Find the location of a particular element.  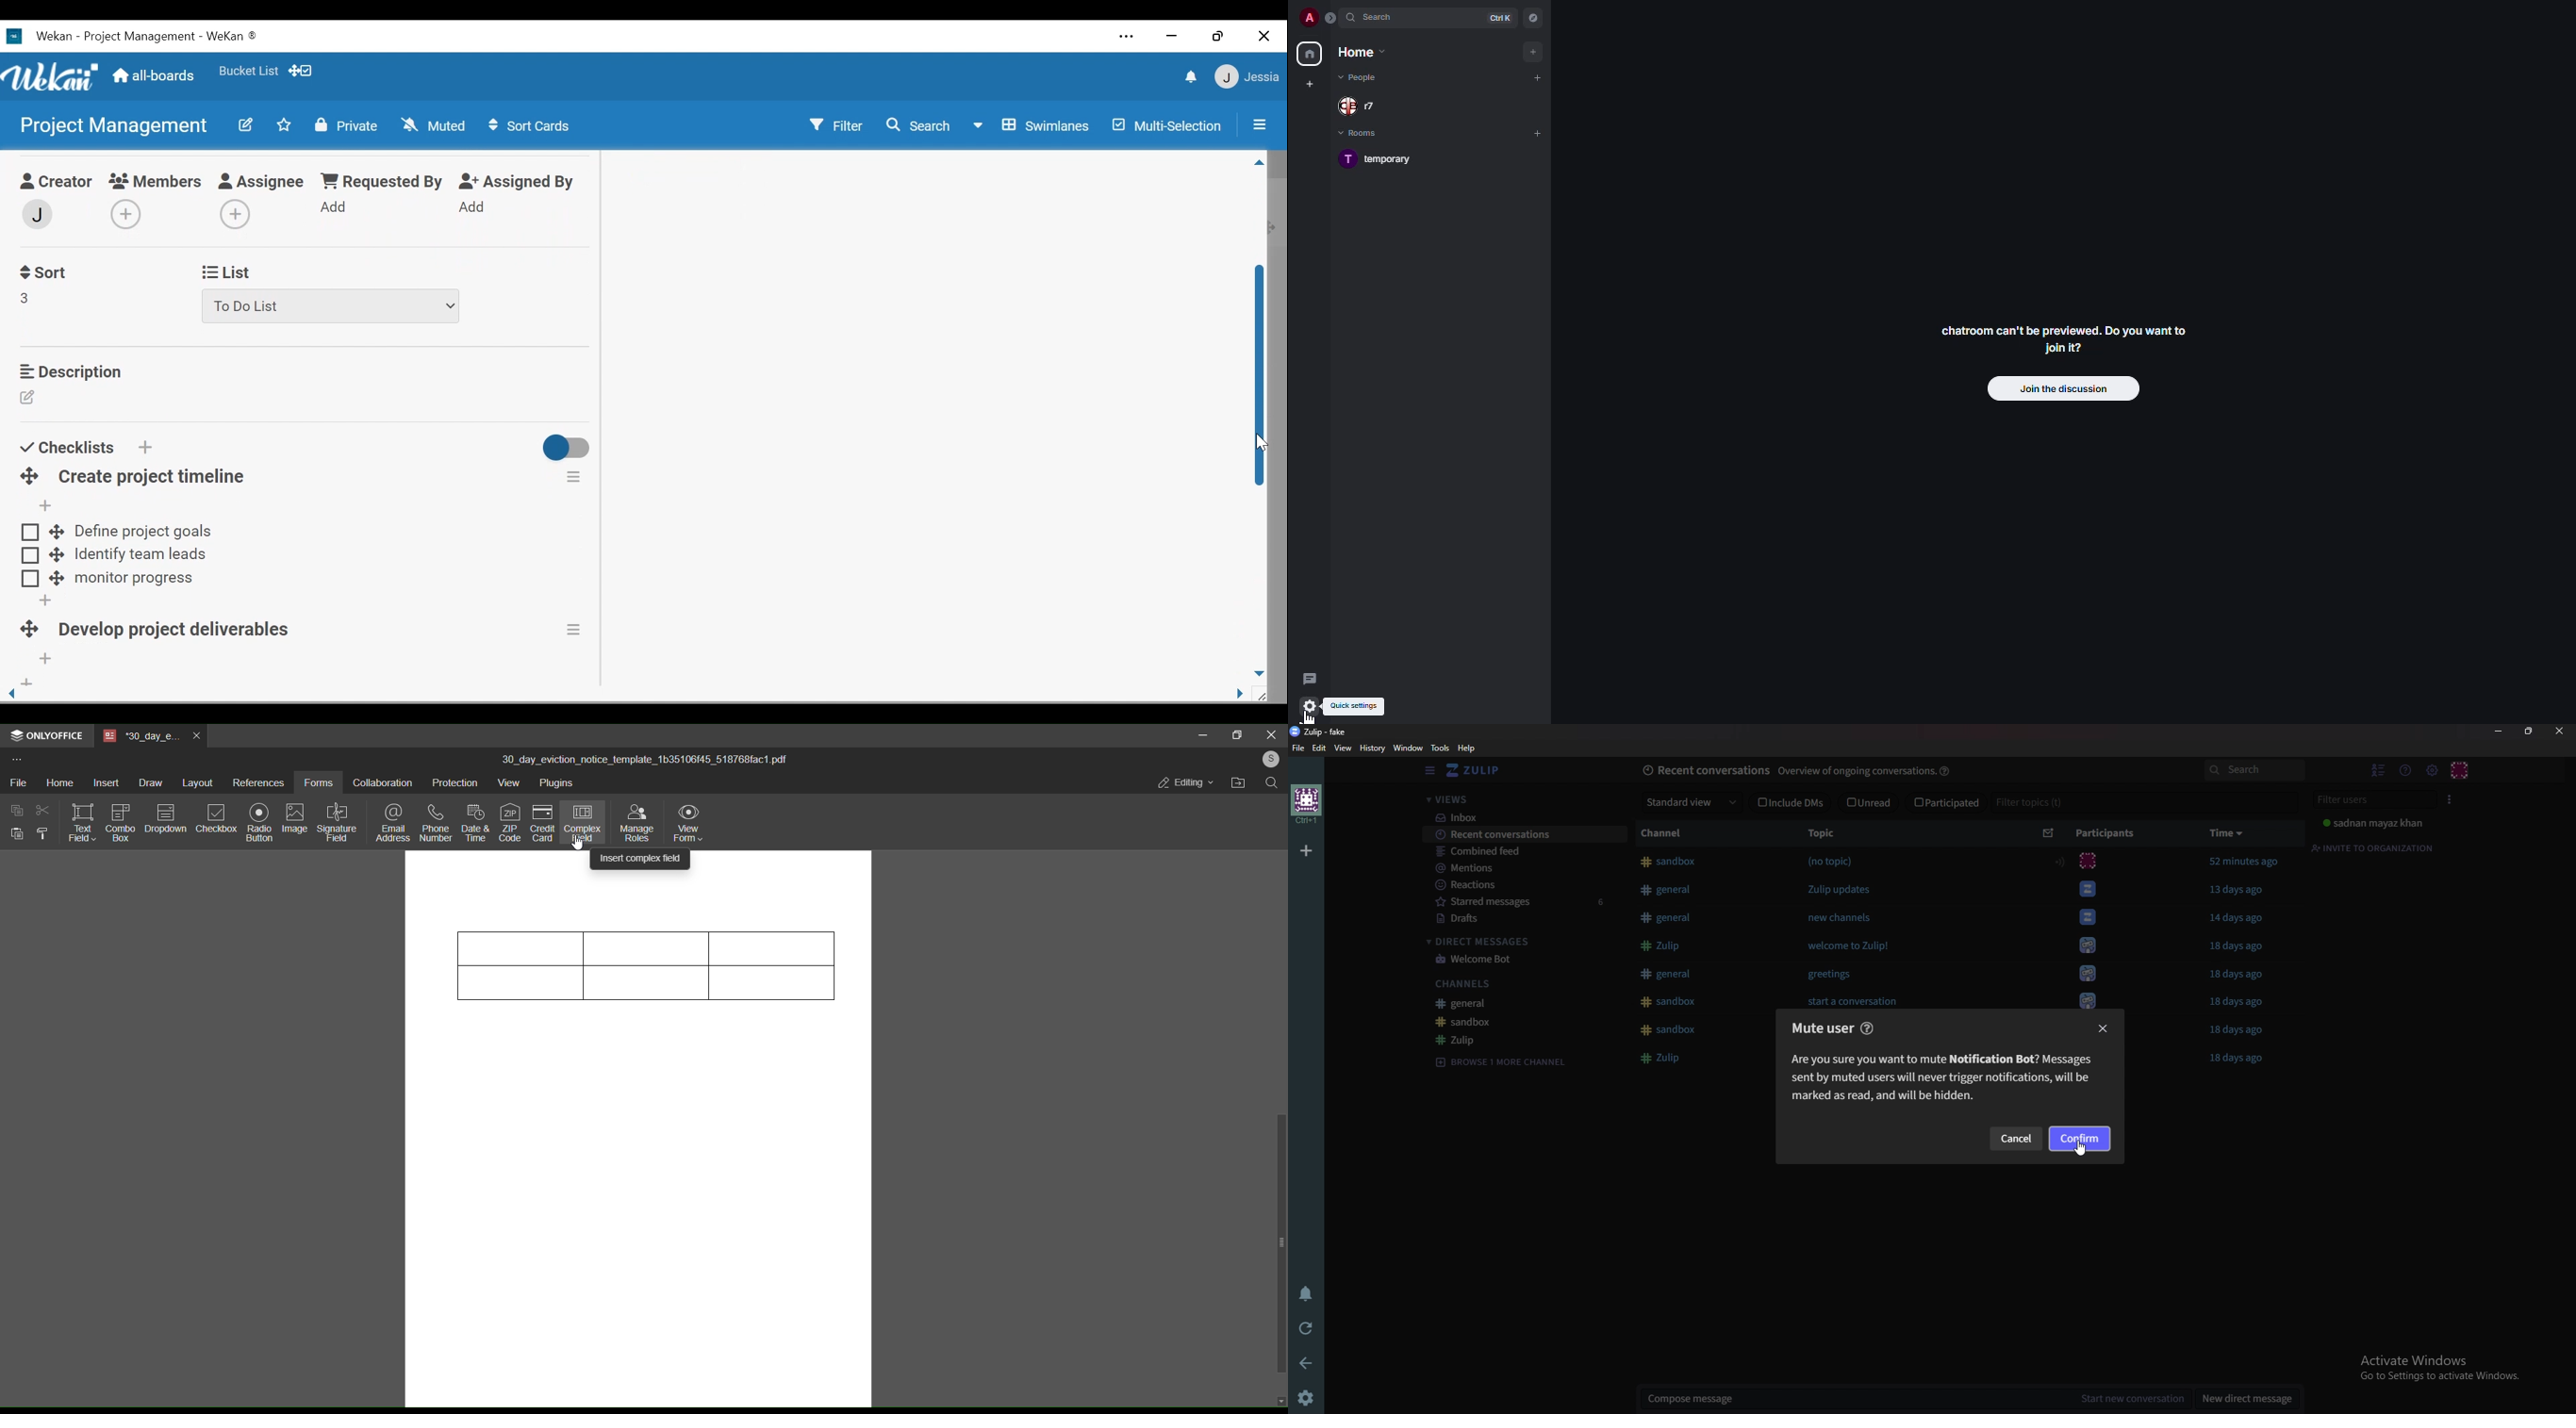

close tab is located at coordinates (196, 735).